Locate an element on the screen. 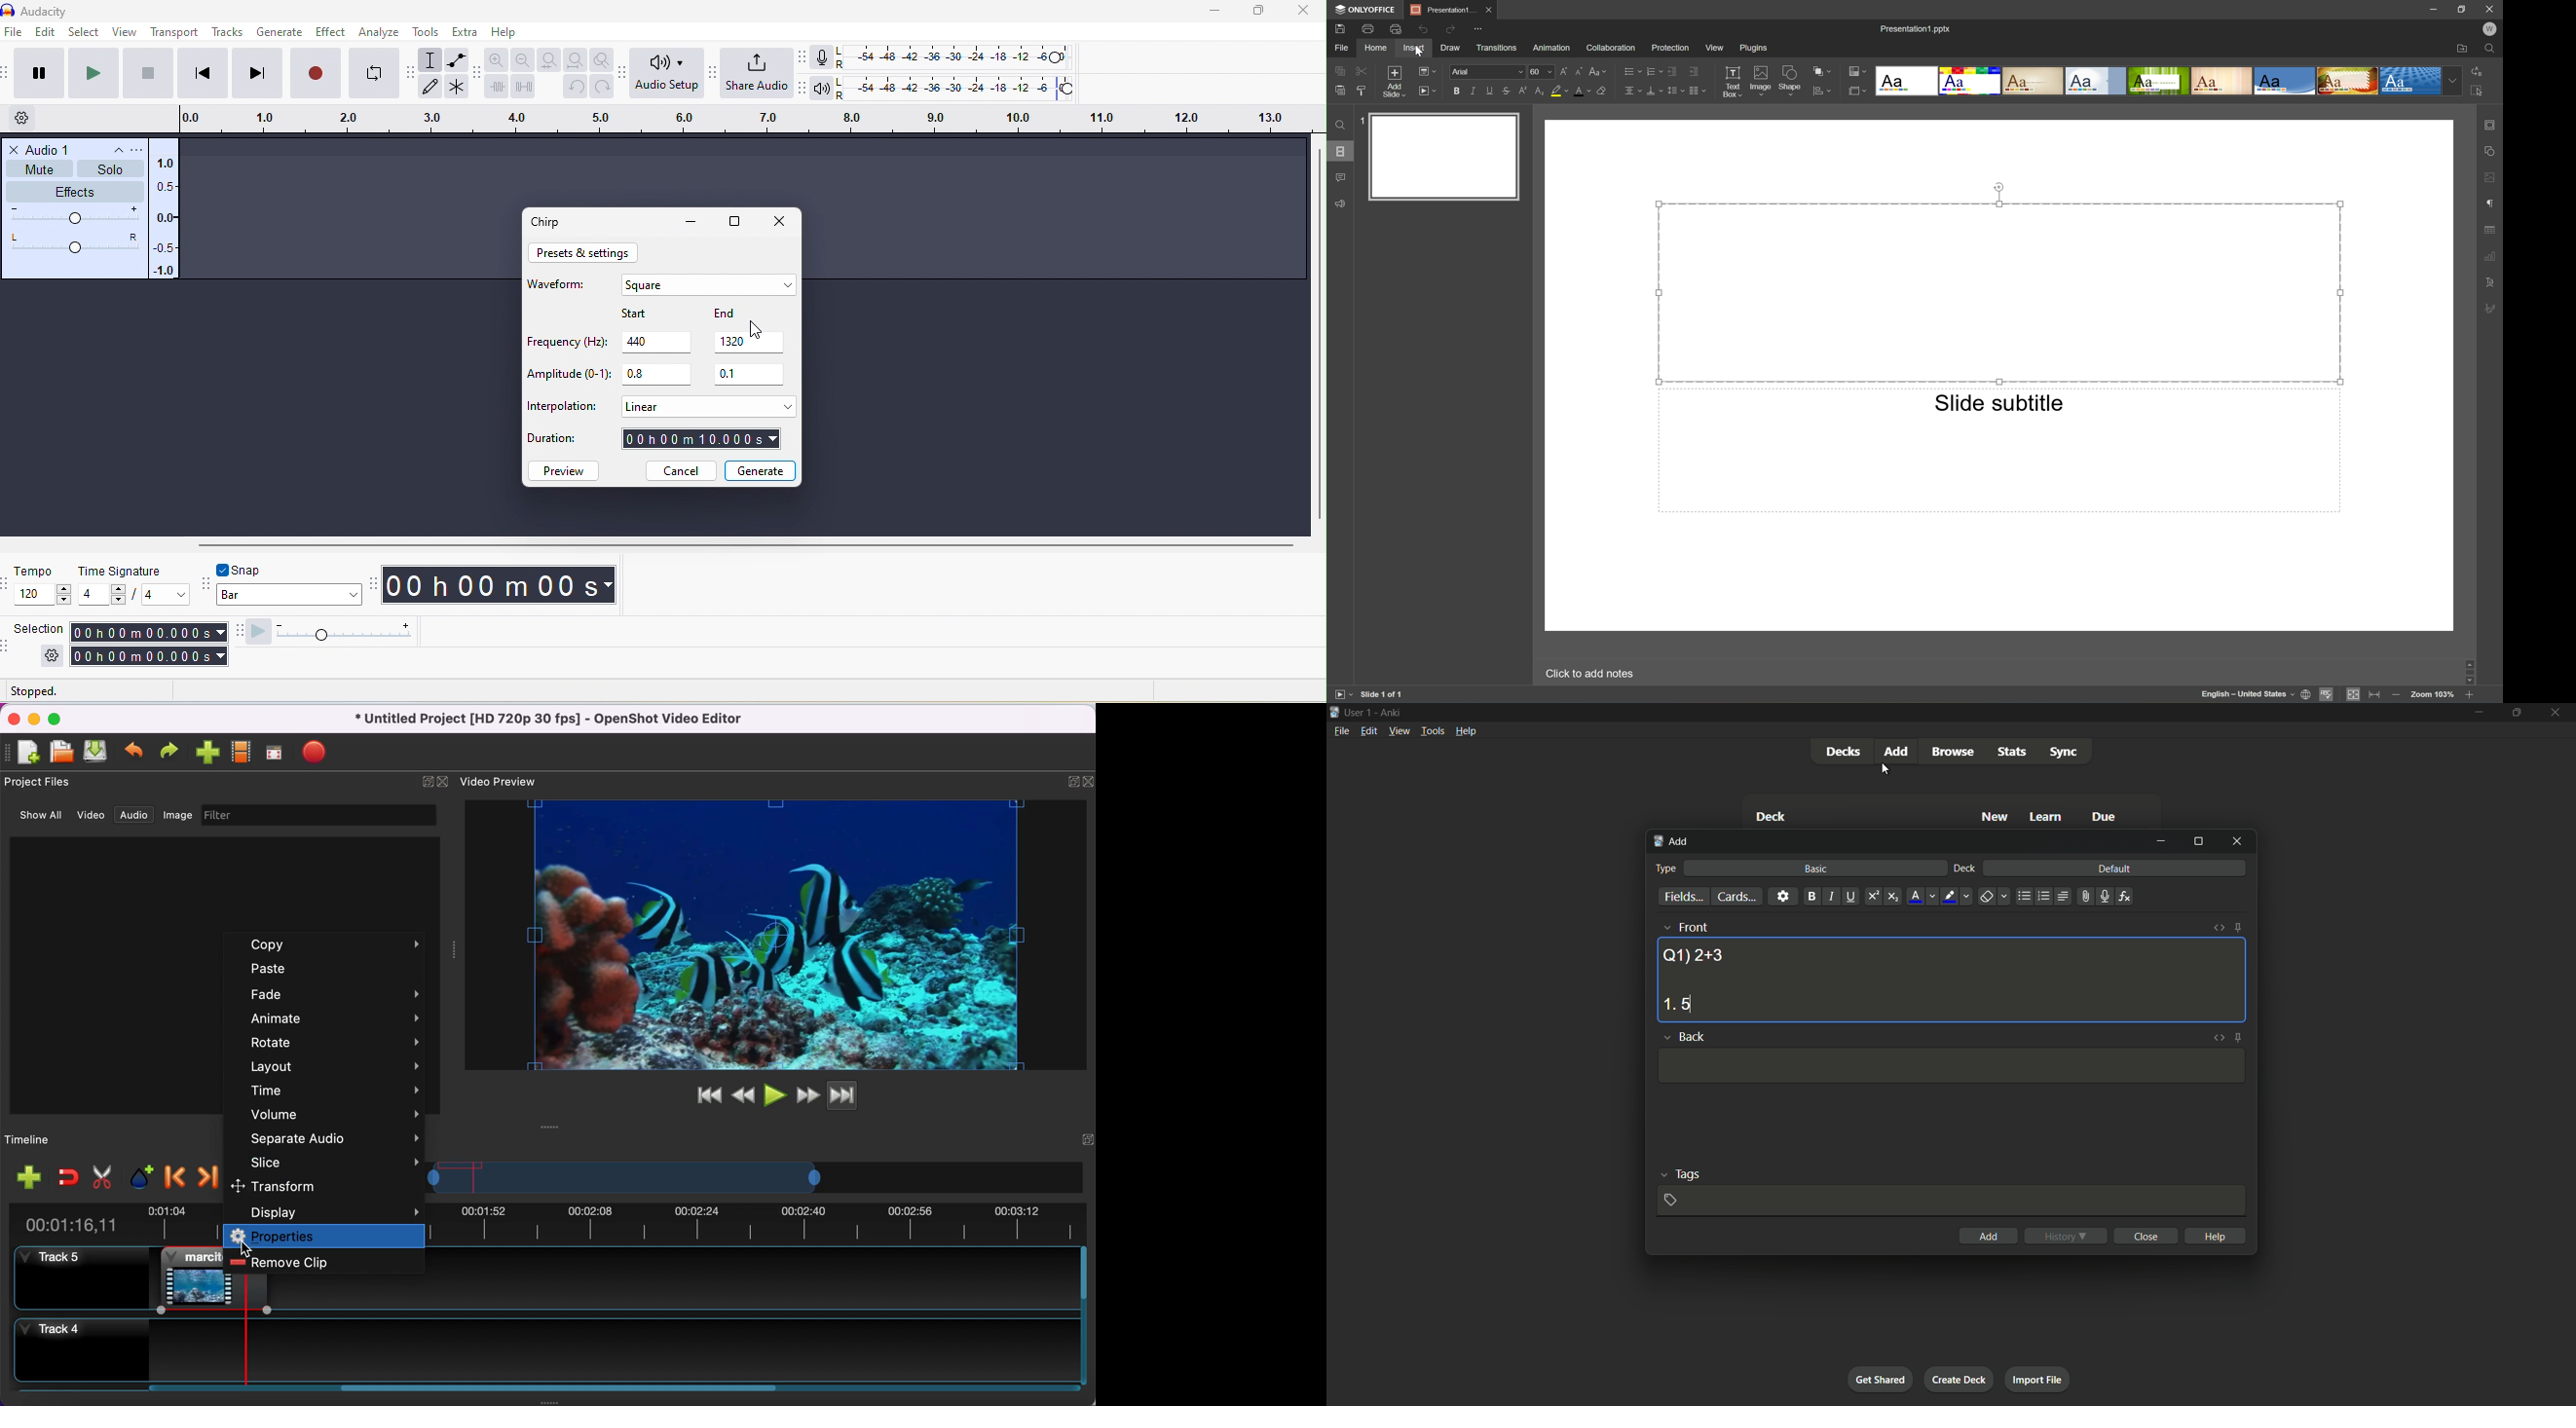 The image size is (2576, 1428). audacity audio setup toolbar is located at coordinates (626, 76).